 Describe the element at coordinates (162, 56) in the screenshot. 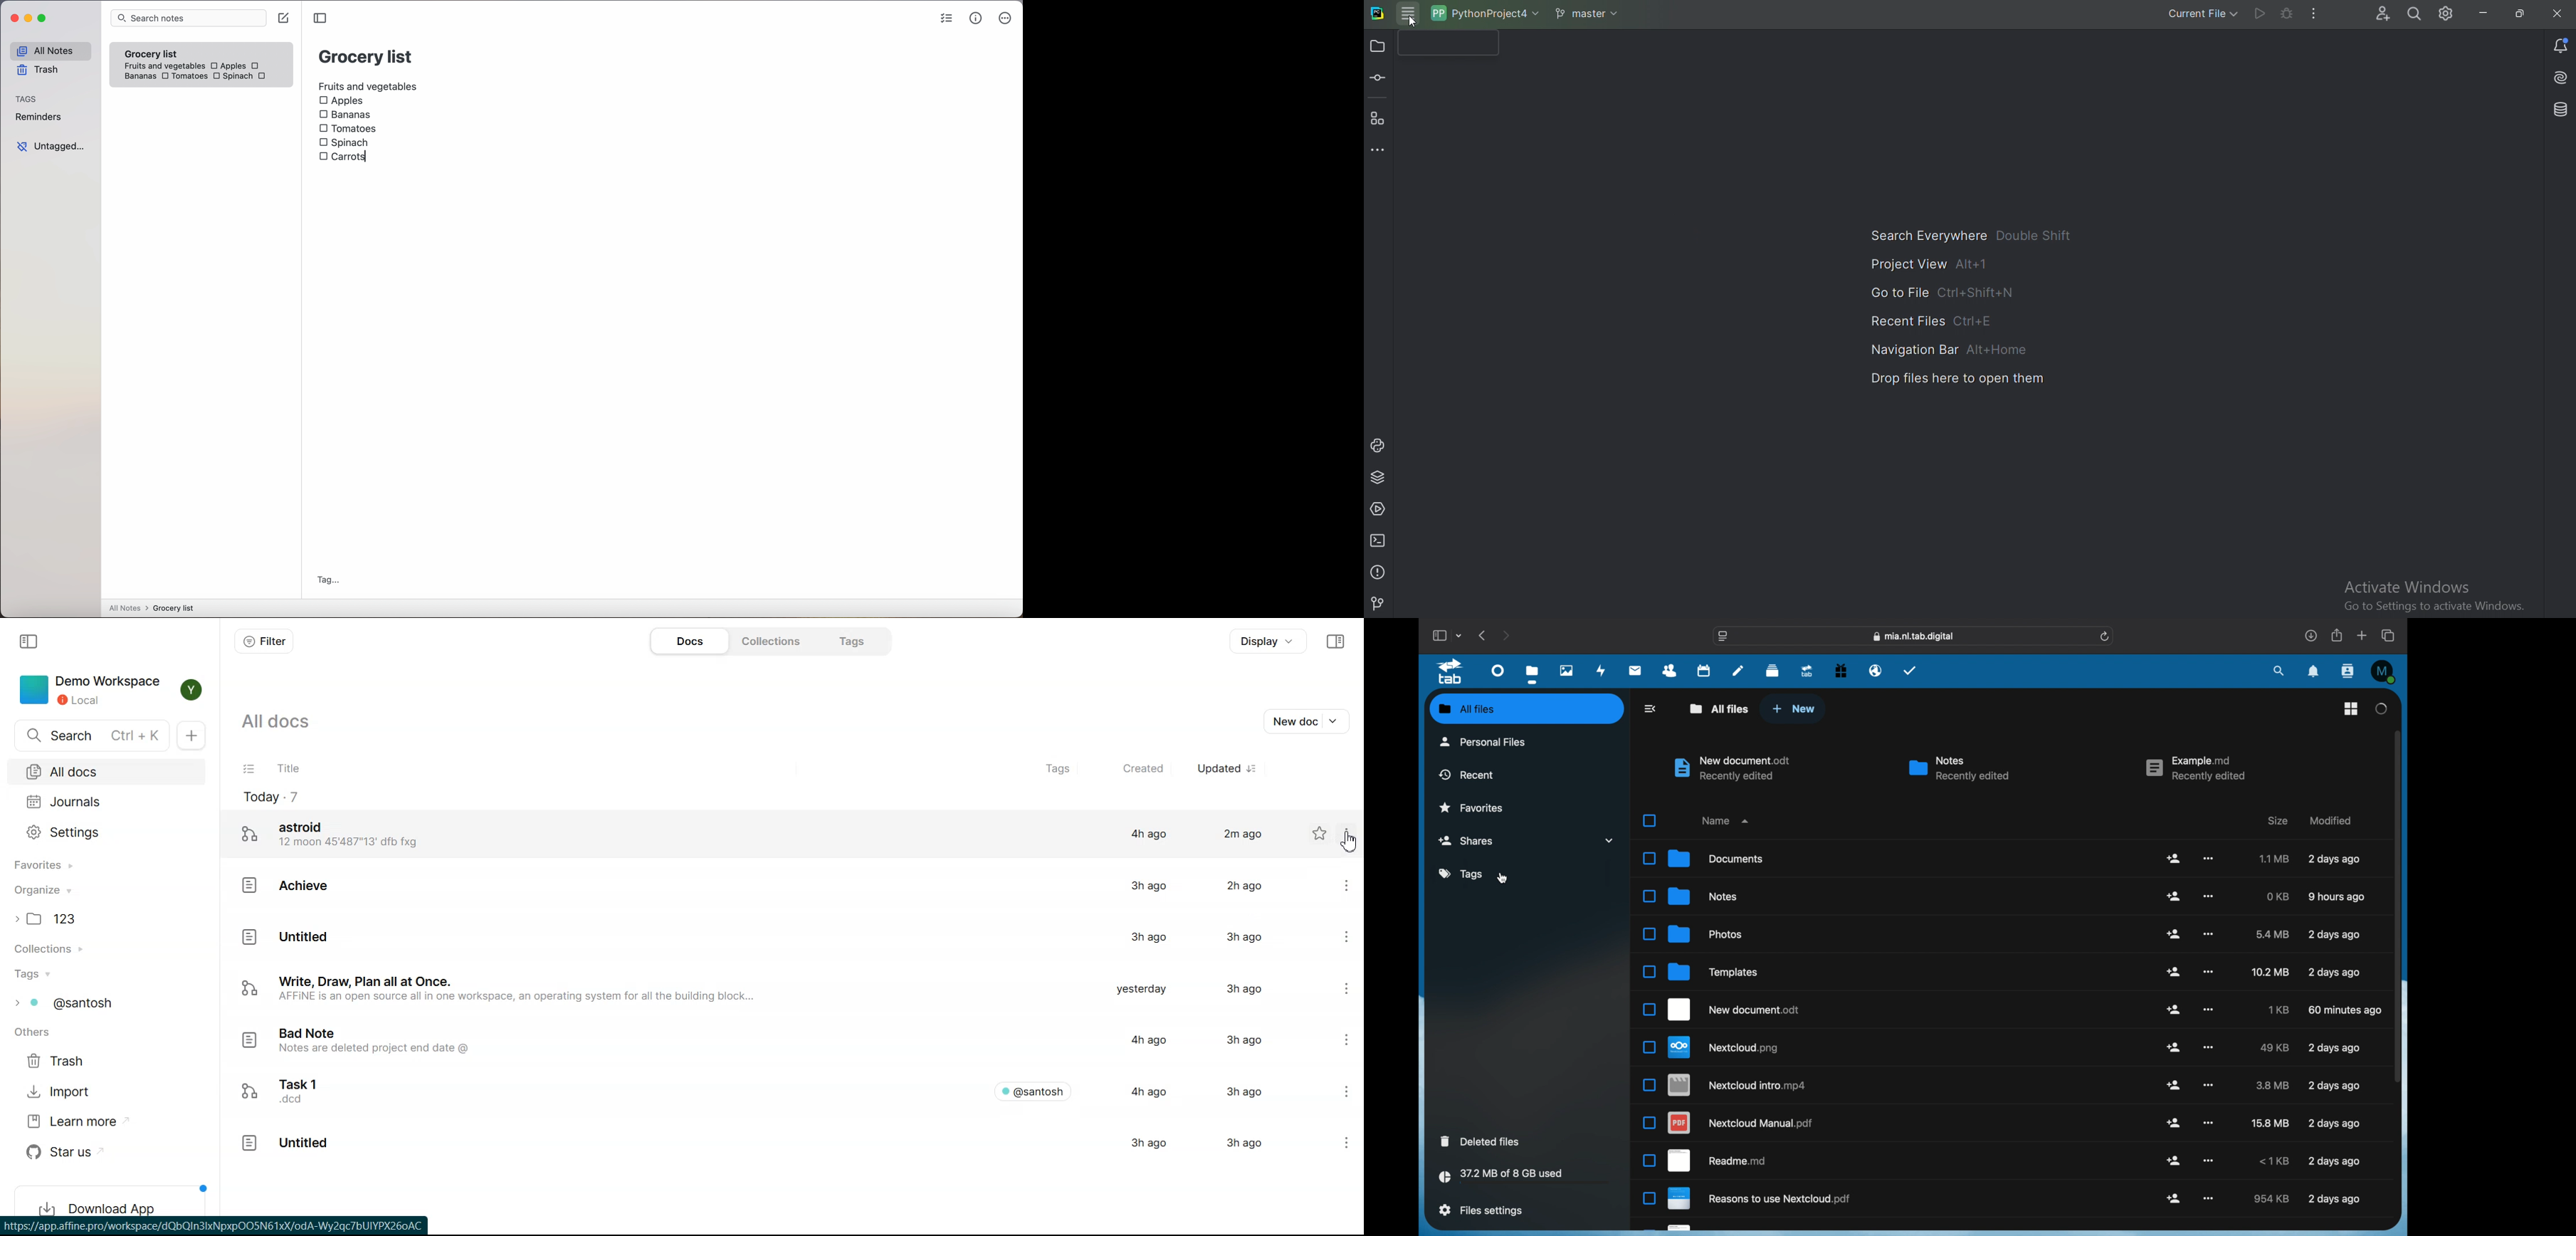

I see `grocery list note fruits and vegetables` at that location.